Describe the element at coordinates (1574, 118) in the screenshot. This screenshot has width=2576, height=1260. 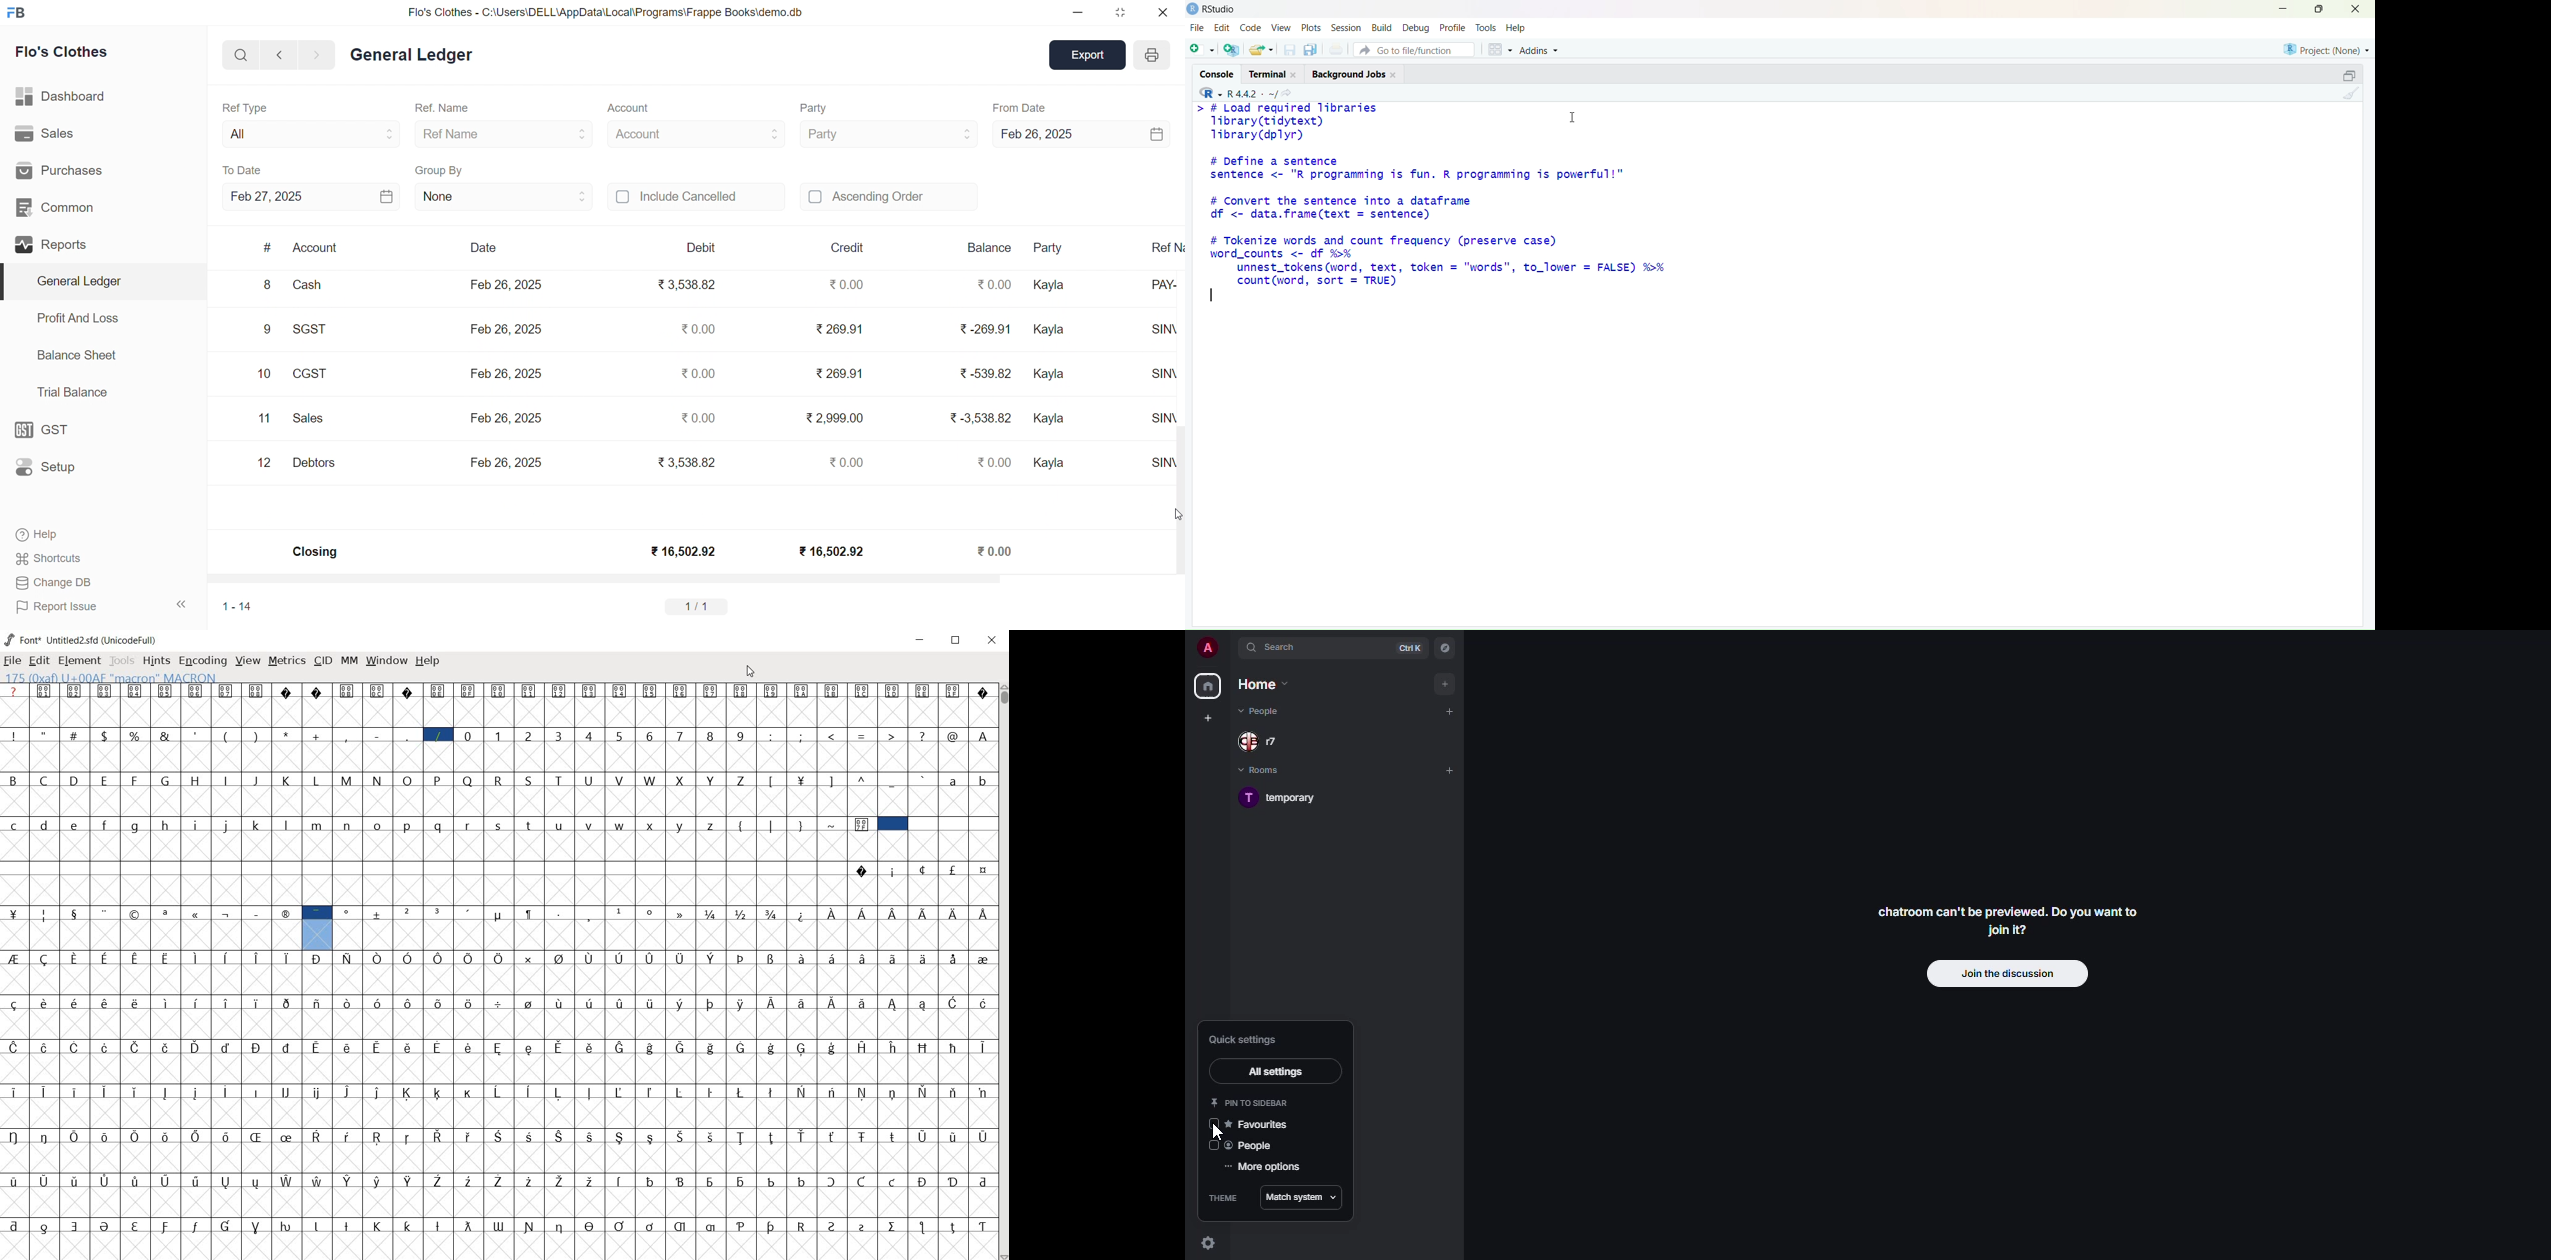
I see `cursor` at that location.